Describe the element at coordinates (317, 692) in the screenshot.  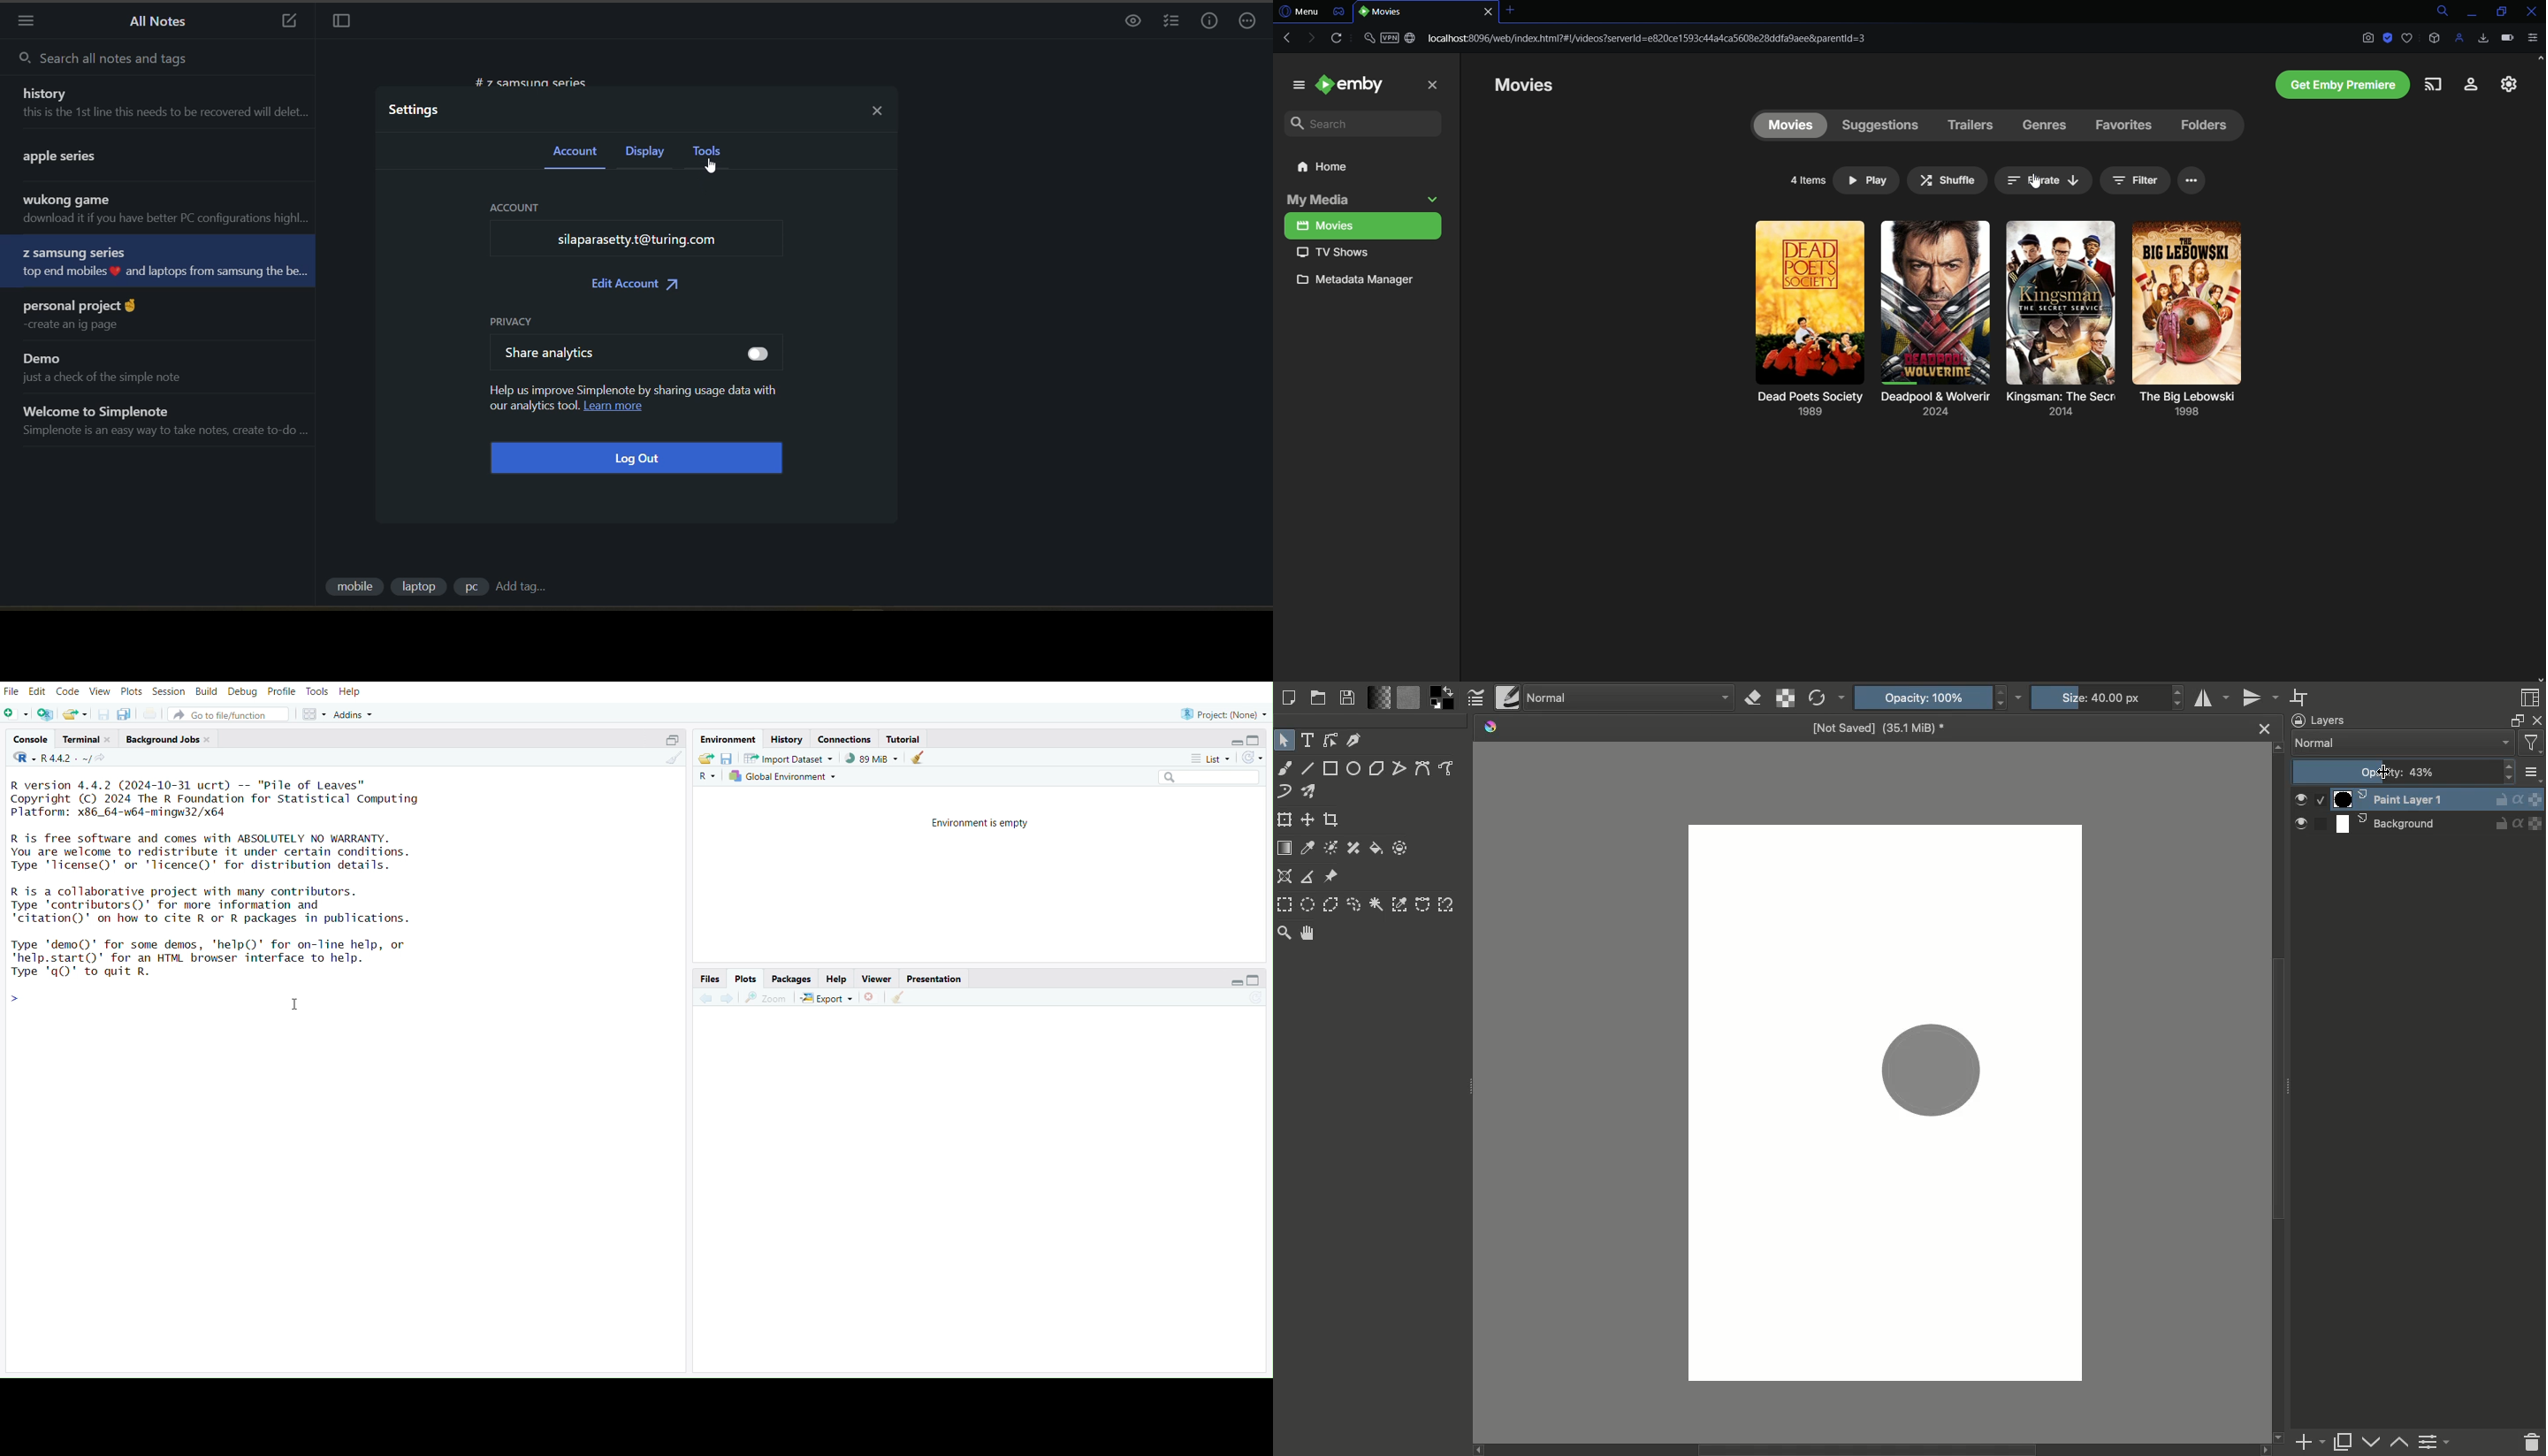
I see `Tools` at that location.